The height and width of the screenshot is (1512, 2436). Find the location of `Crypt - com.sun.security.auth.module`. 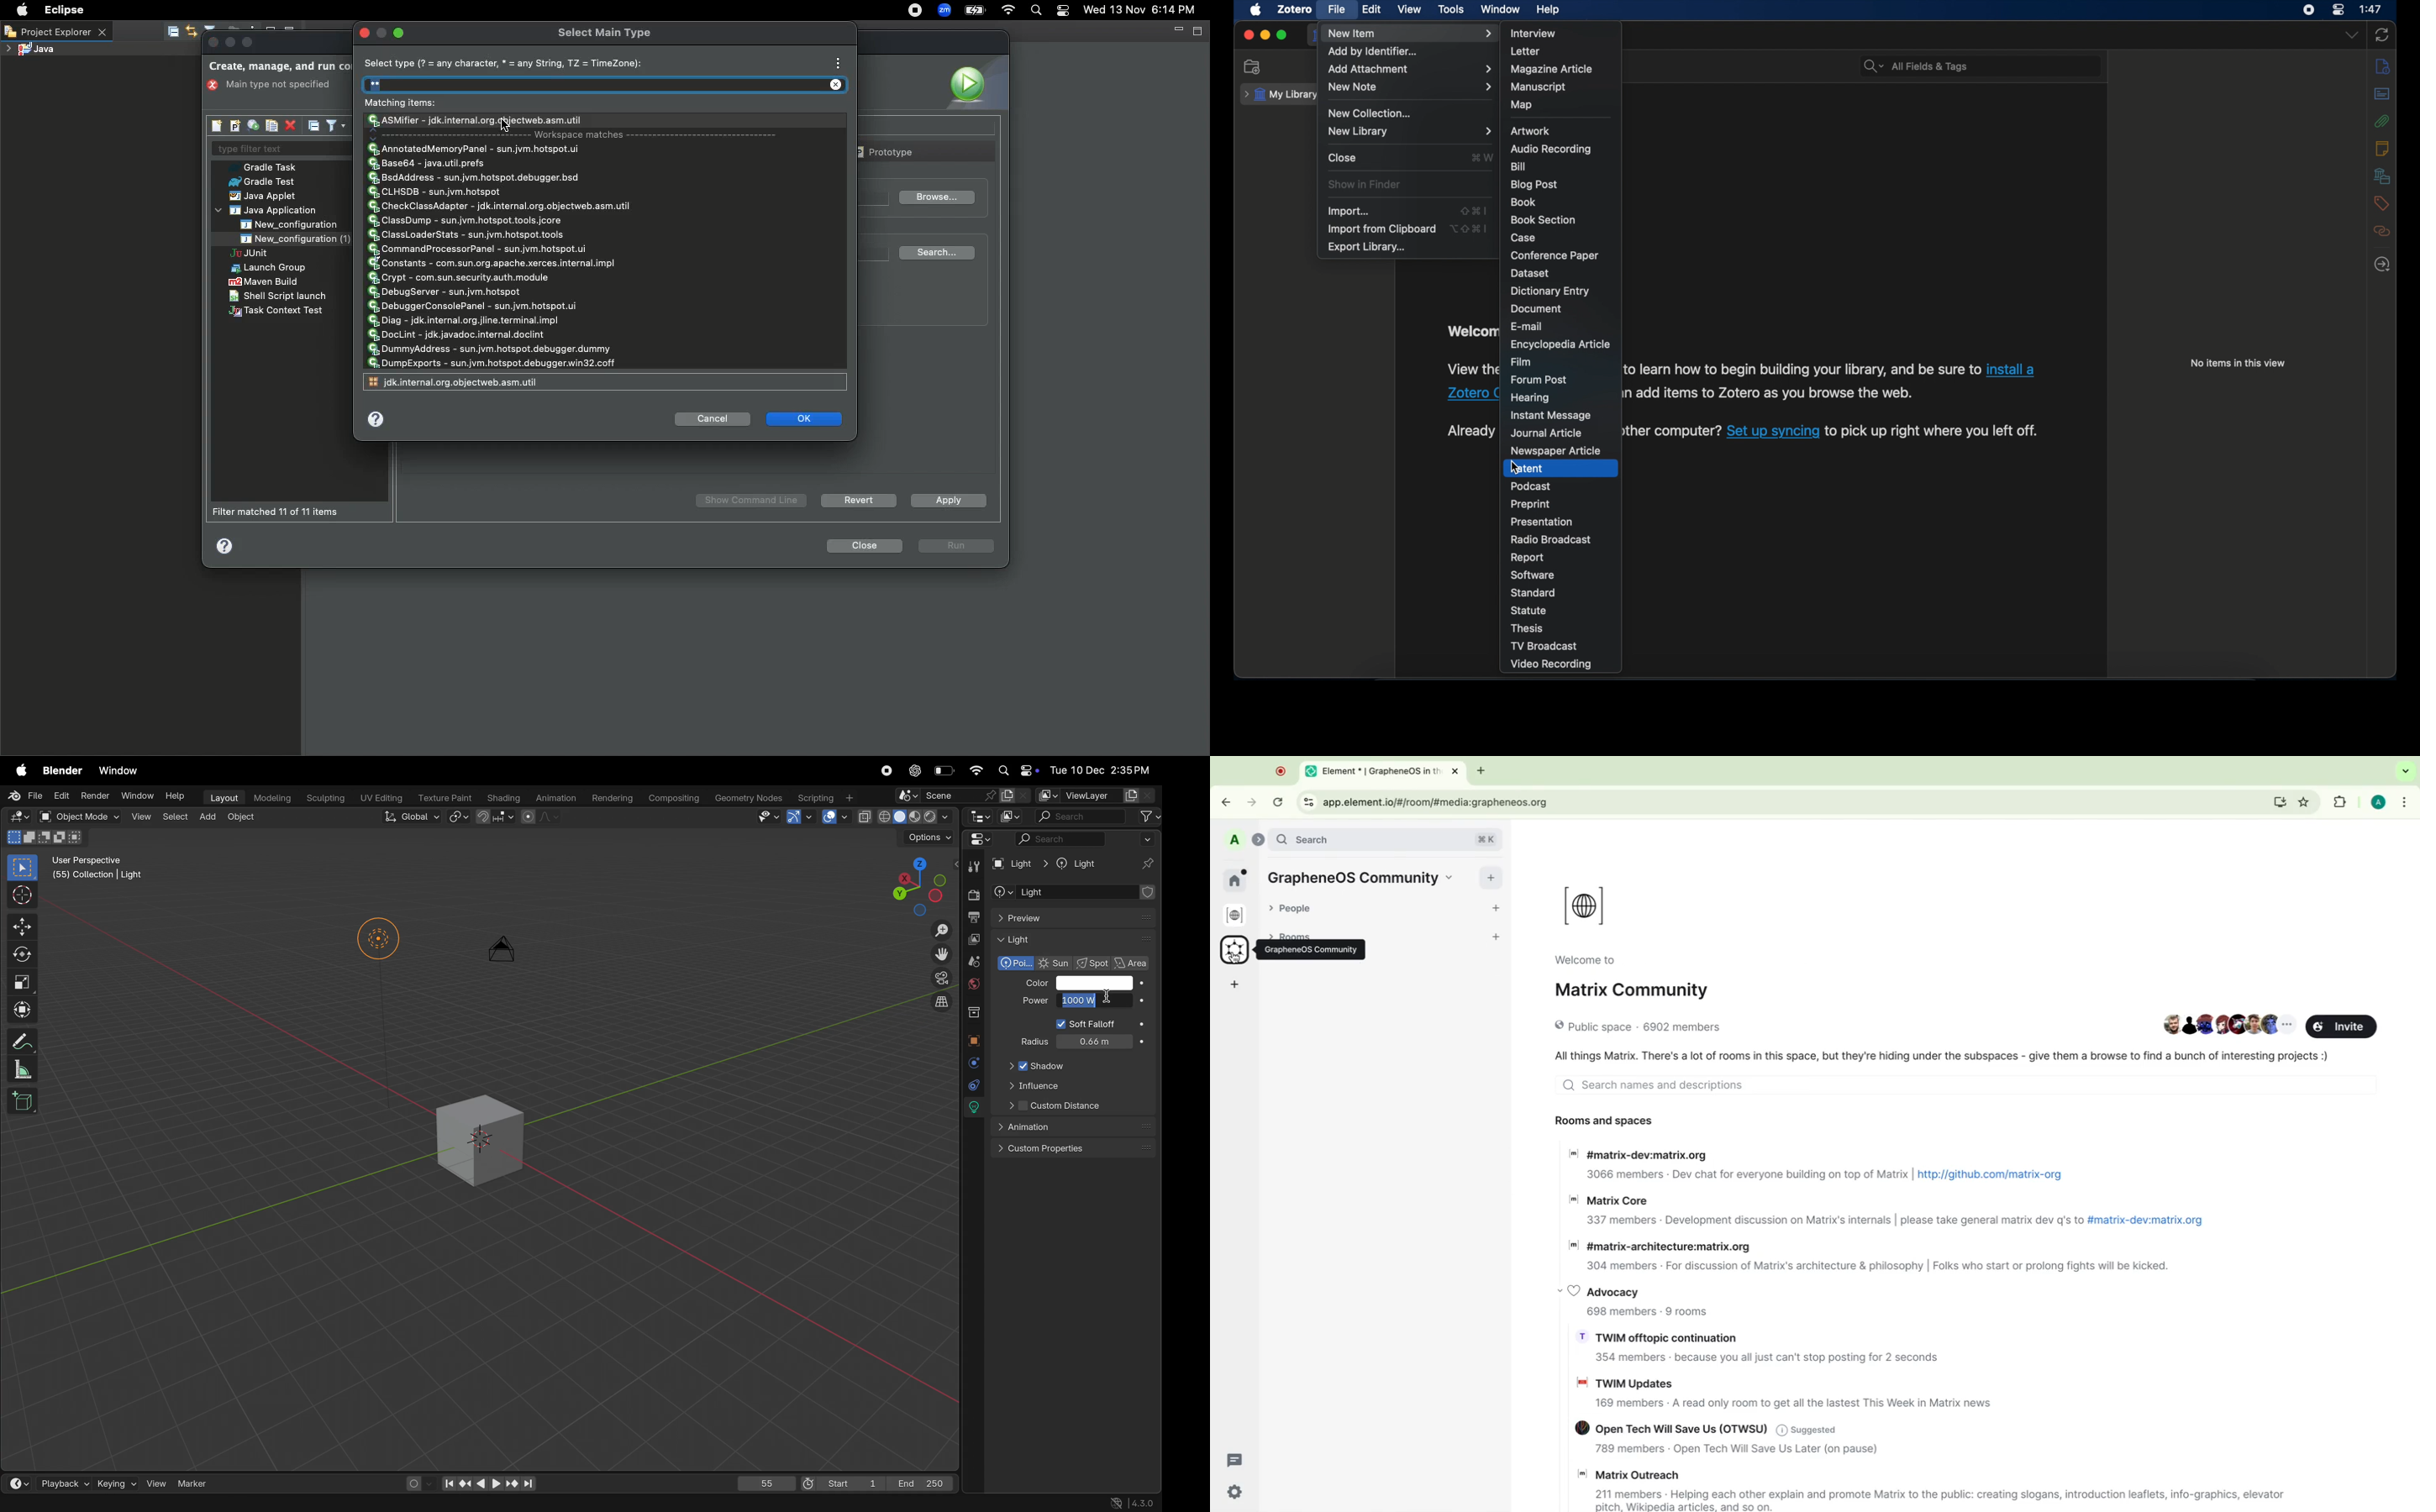

Crypt - com.sun.security.auth.module is located at coordinates (460, 276).